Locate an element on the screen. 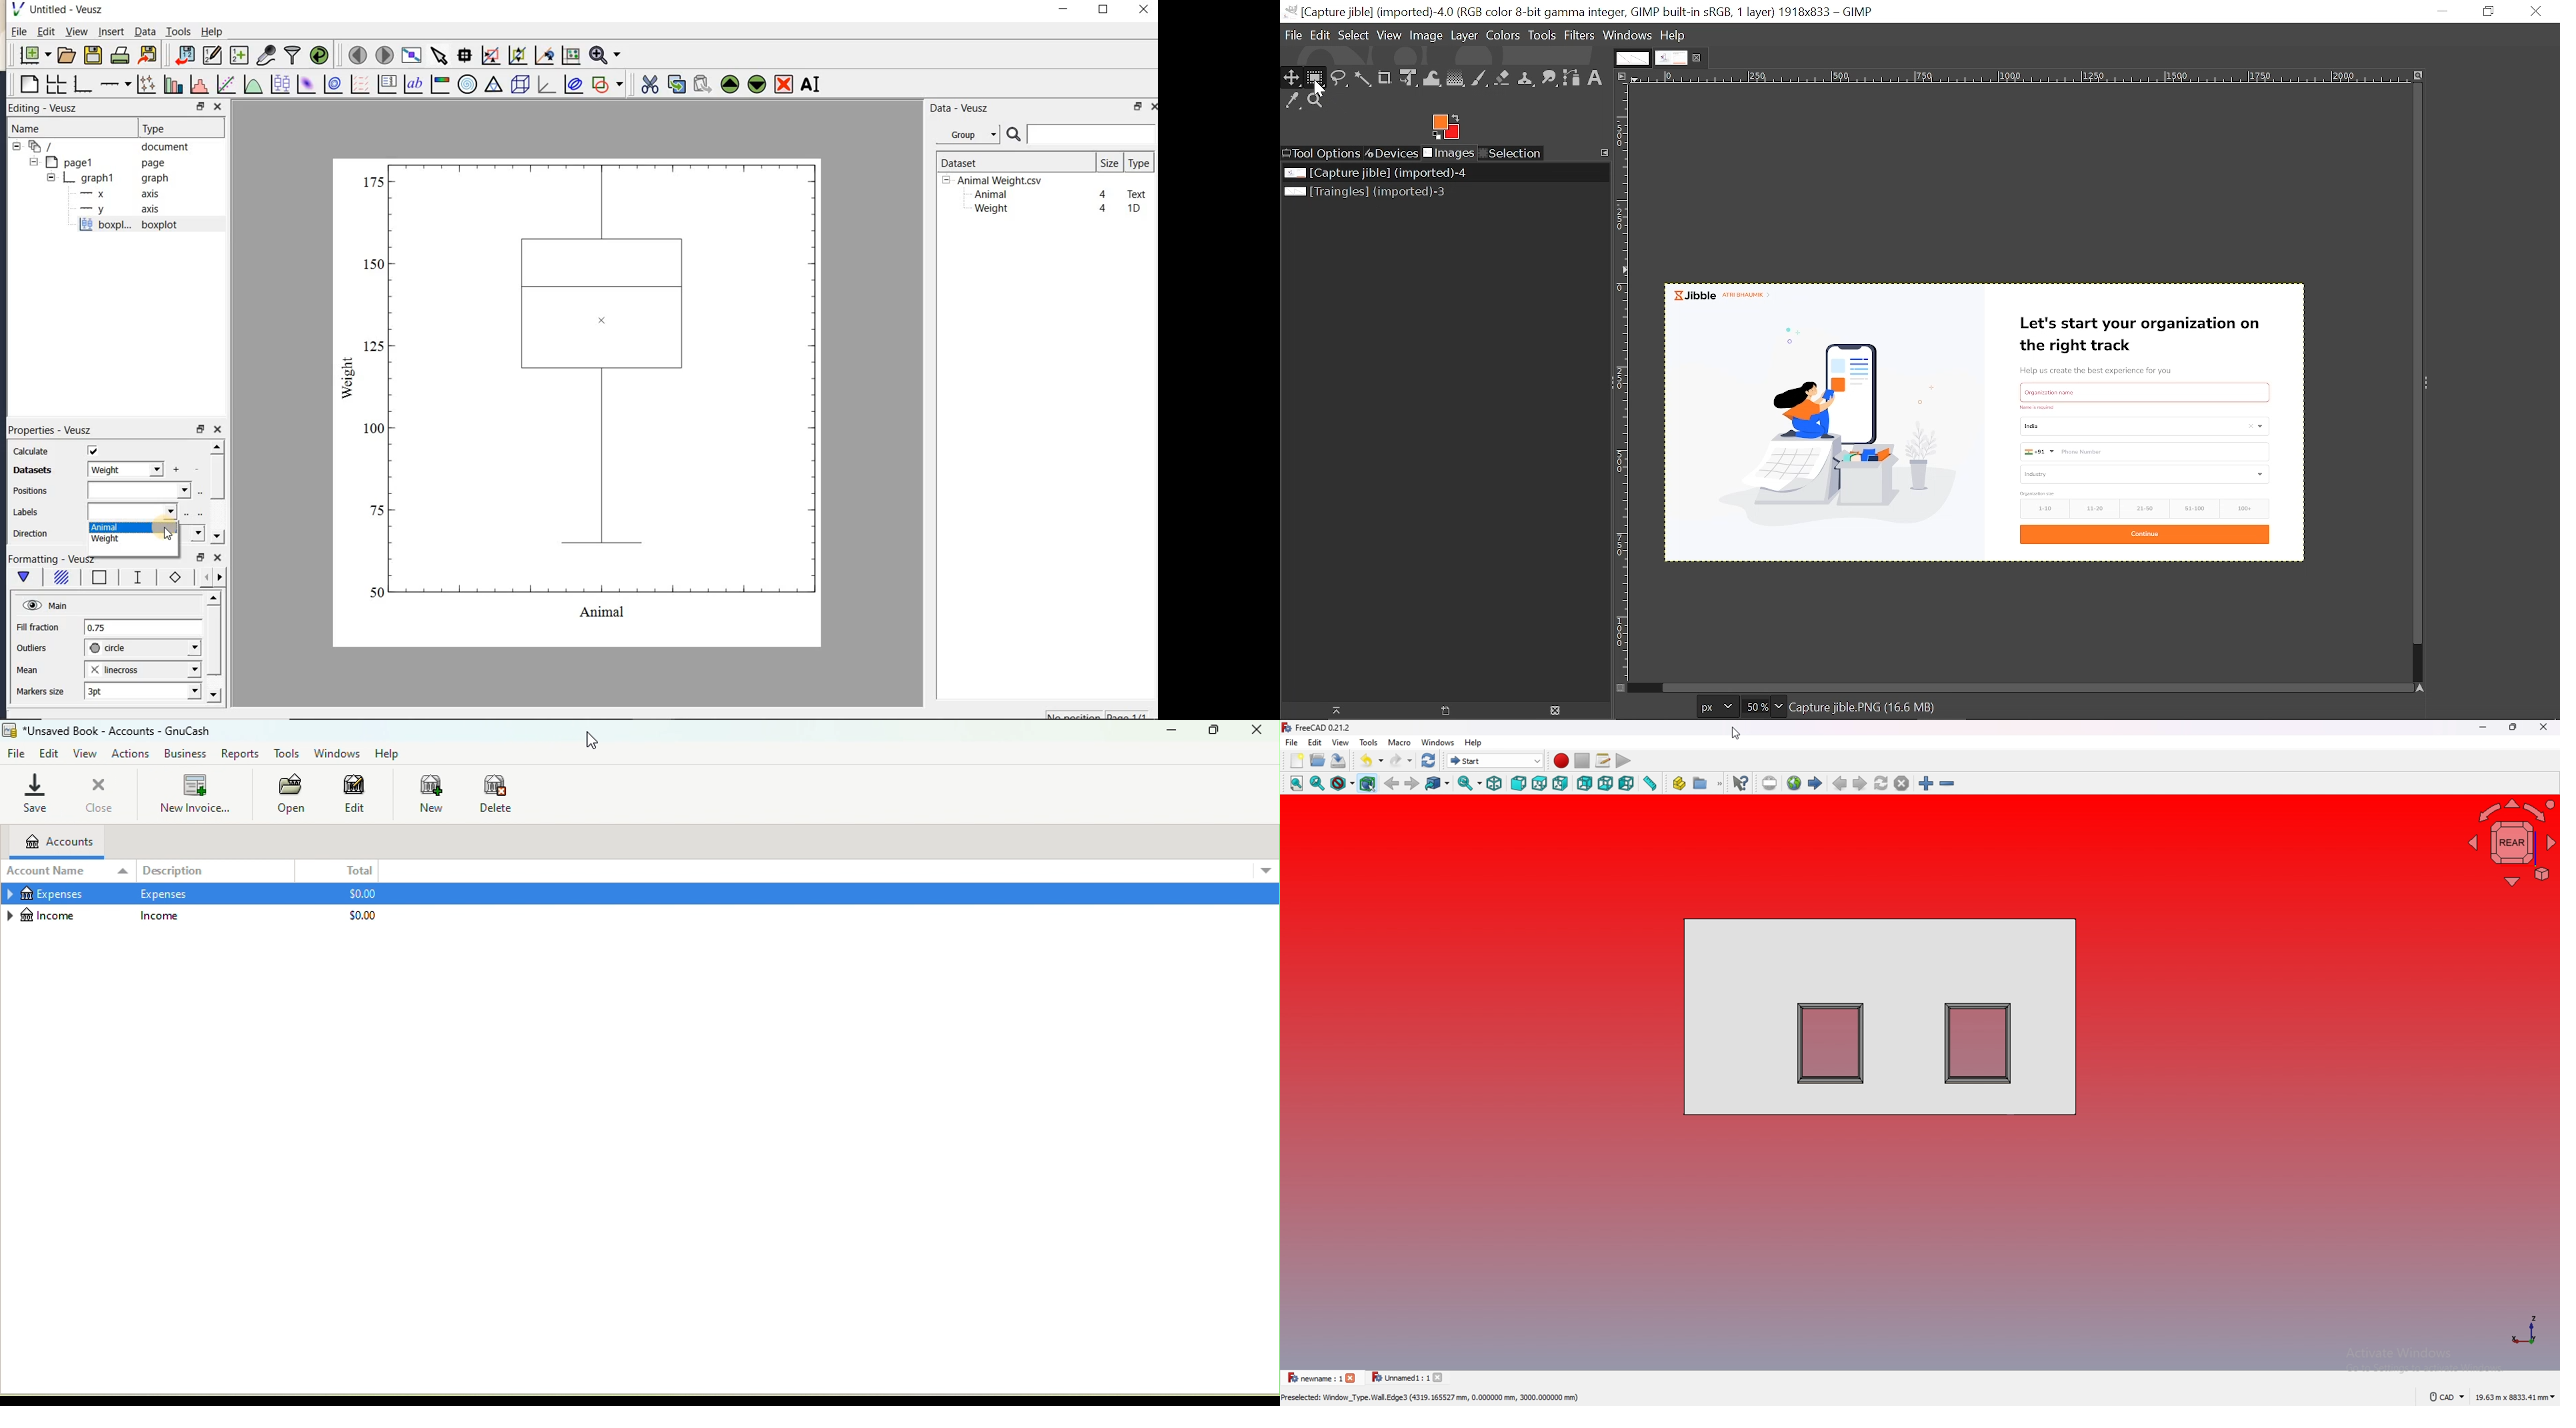  click or draw a rectangle to zoom graph axes is located at coordinates (490, 56).